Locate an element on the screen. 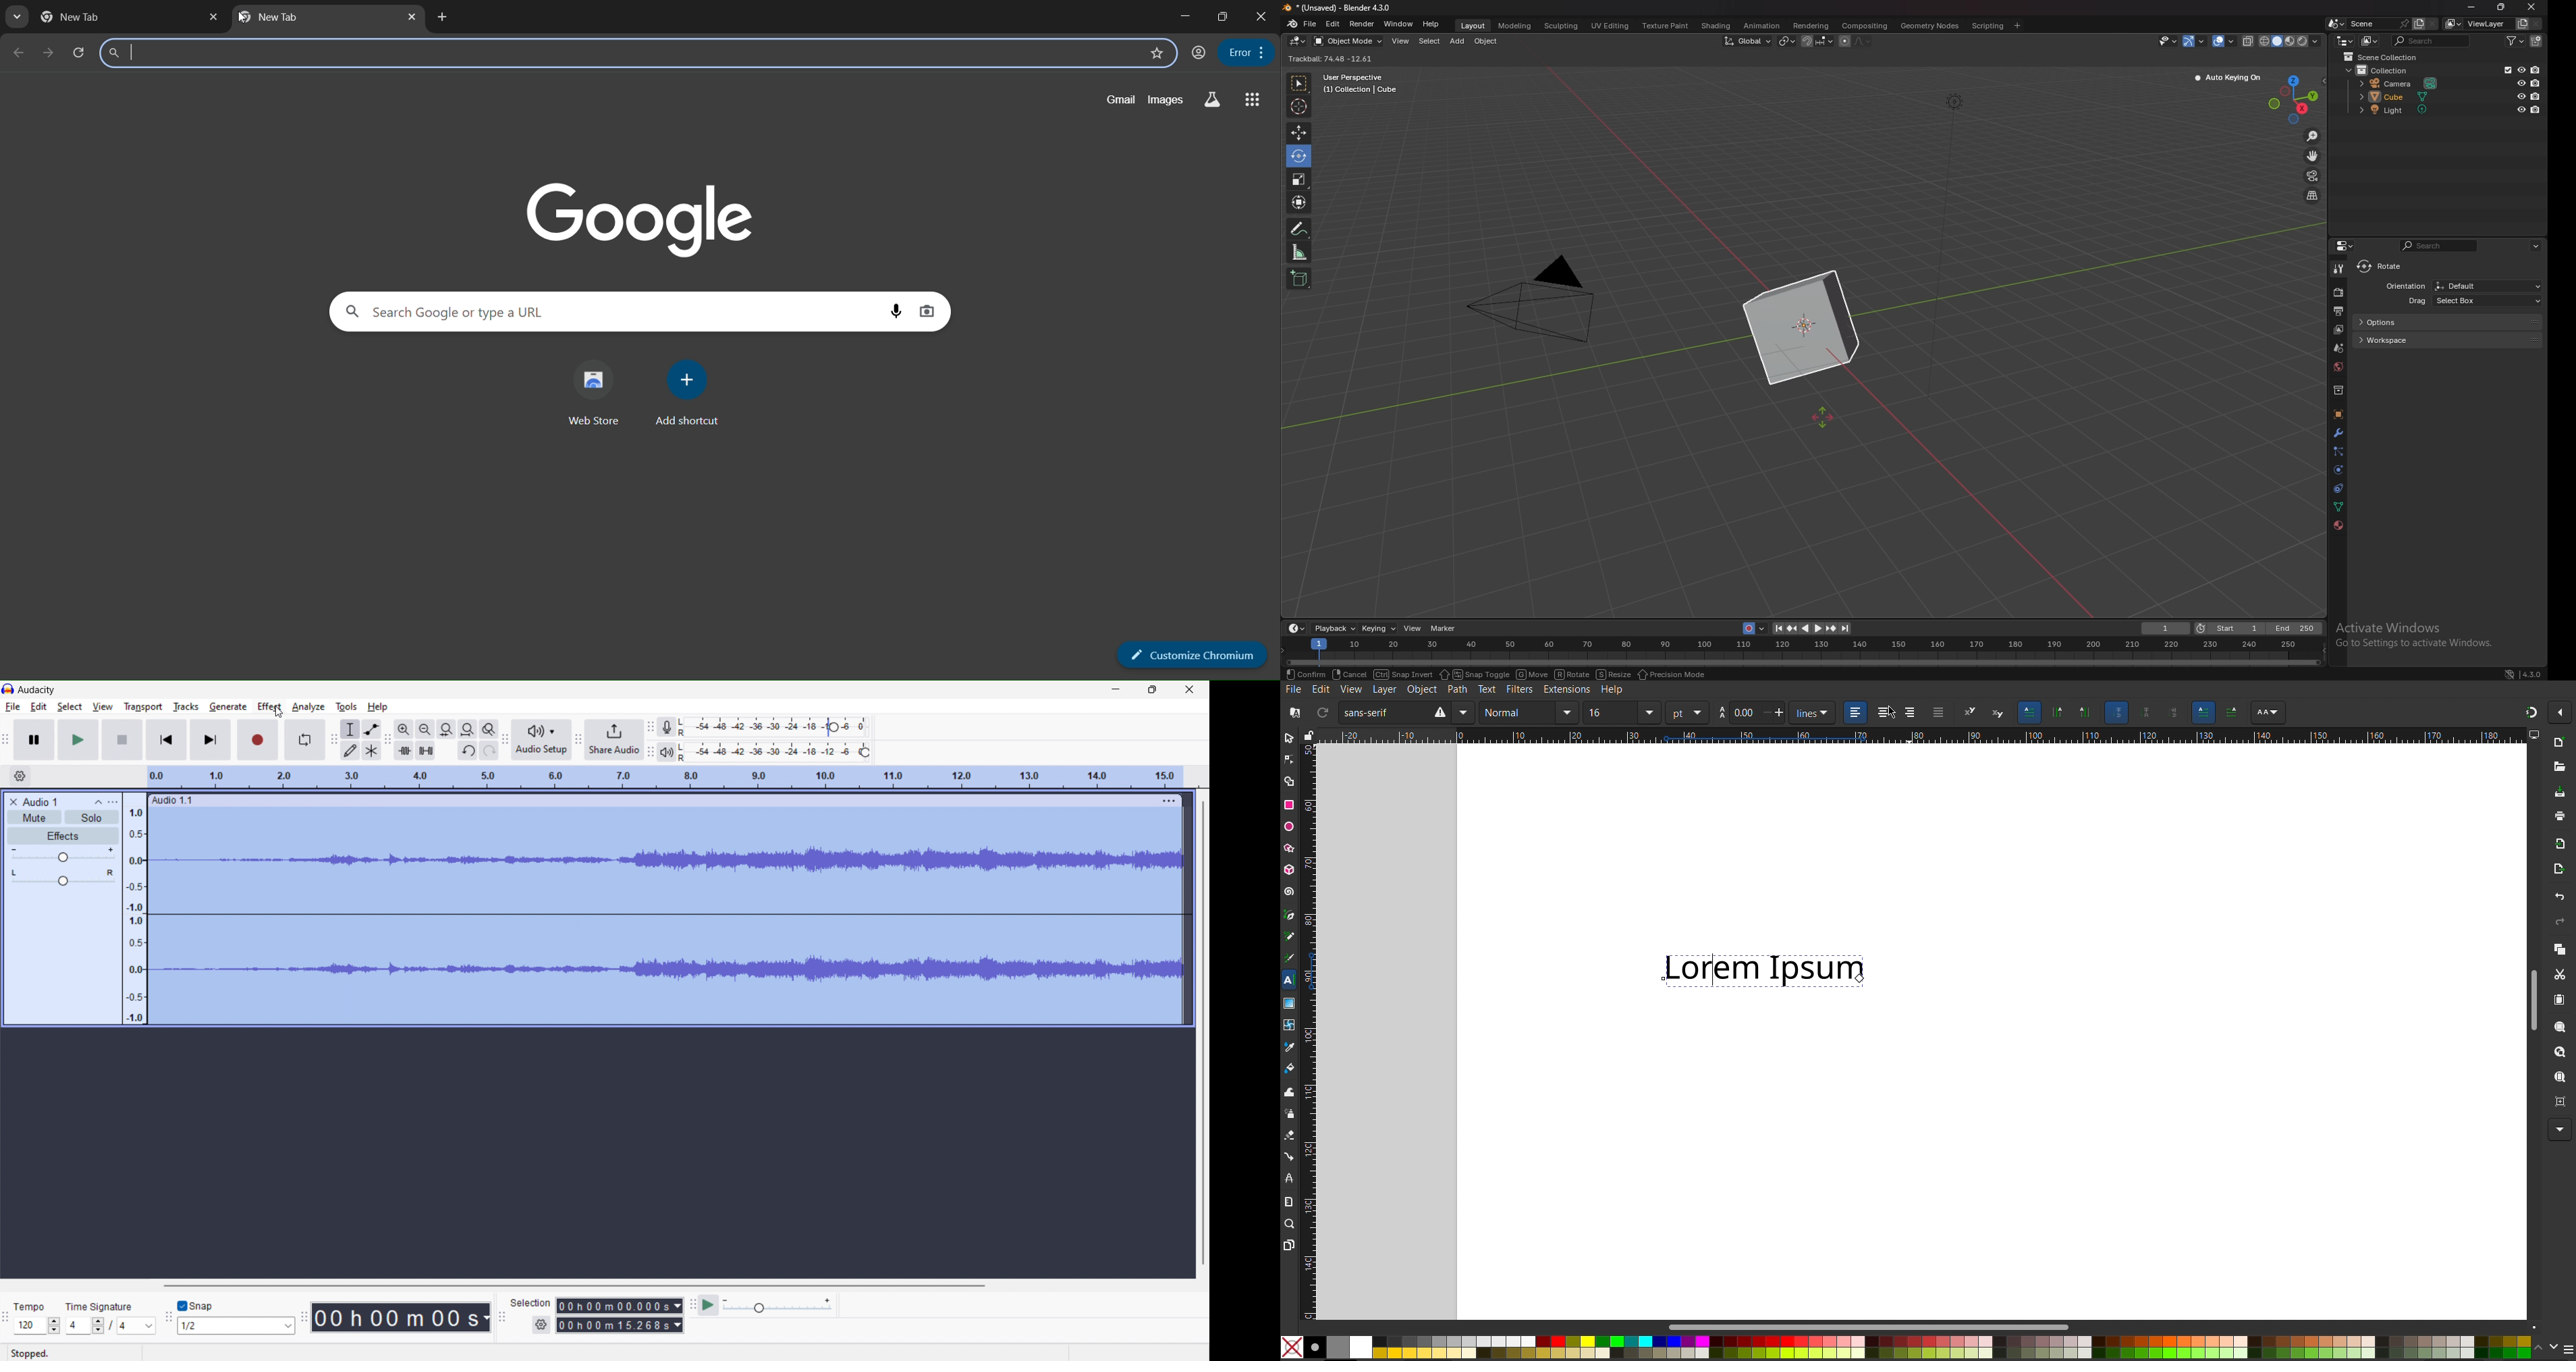 The image size is (2576, 1372). Size is located at coordinates (1759, 713).